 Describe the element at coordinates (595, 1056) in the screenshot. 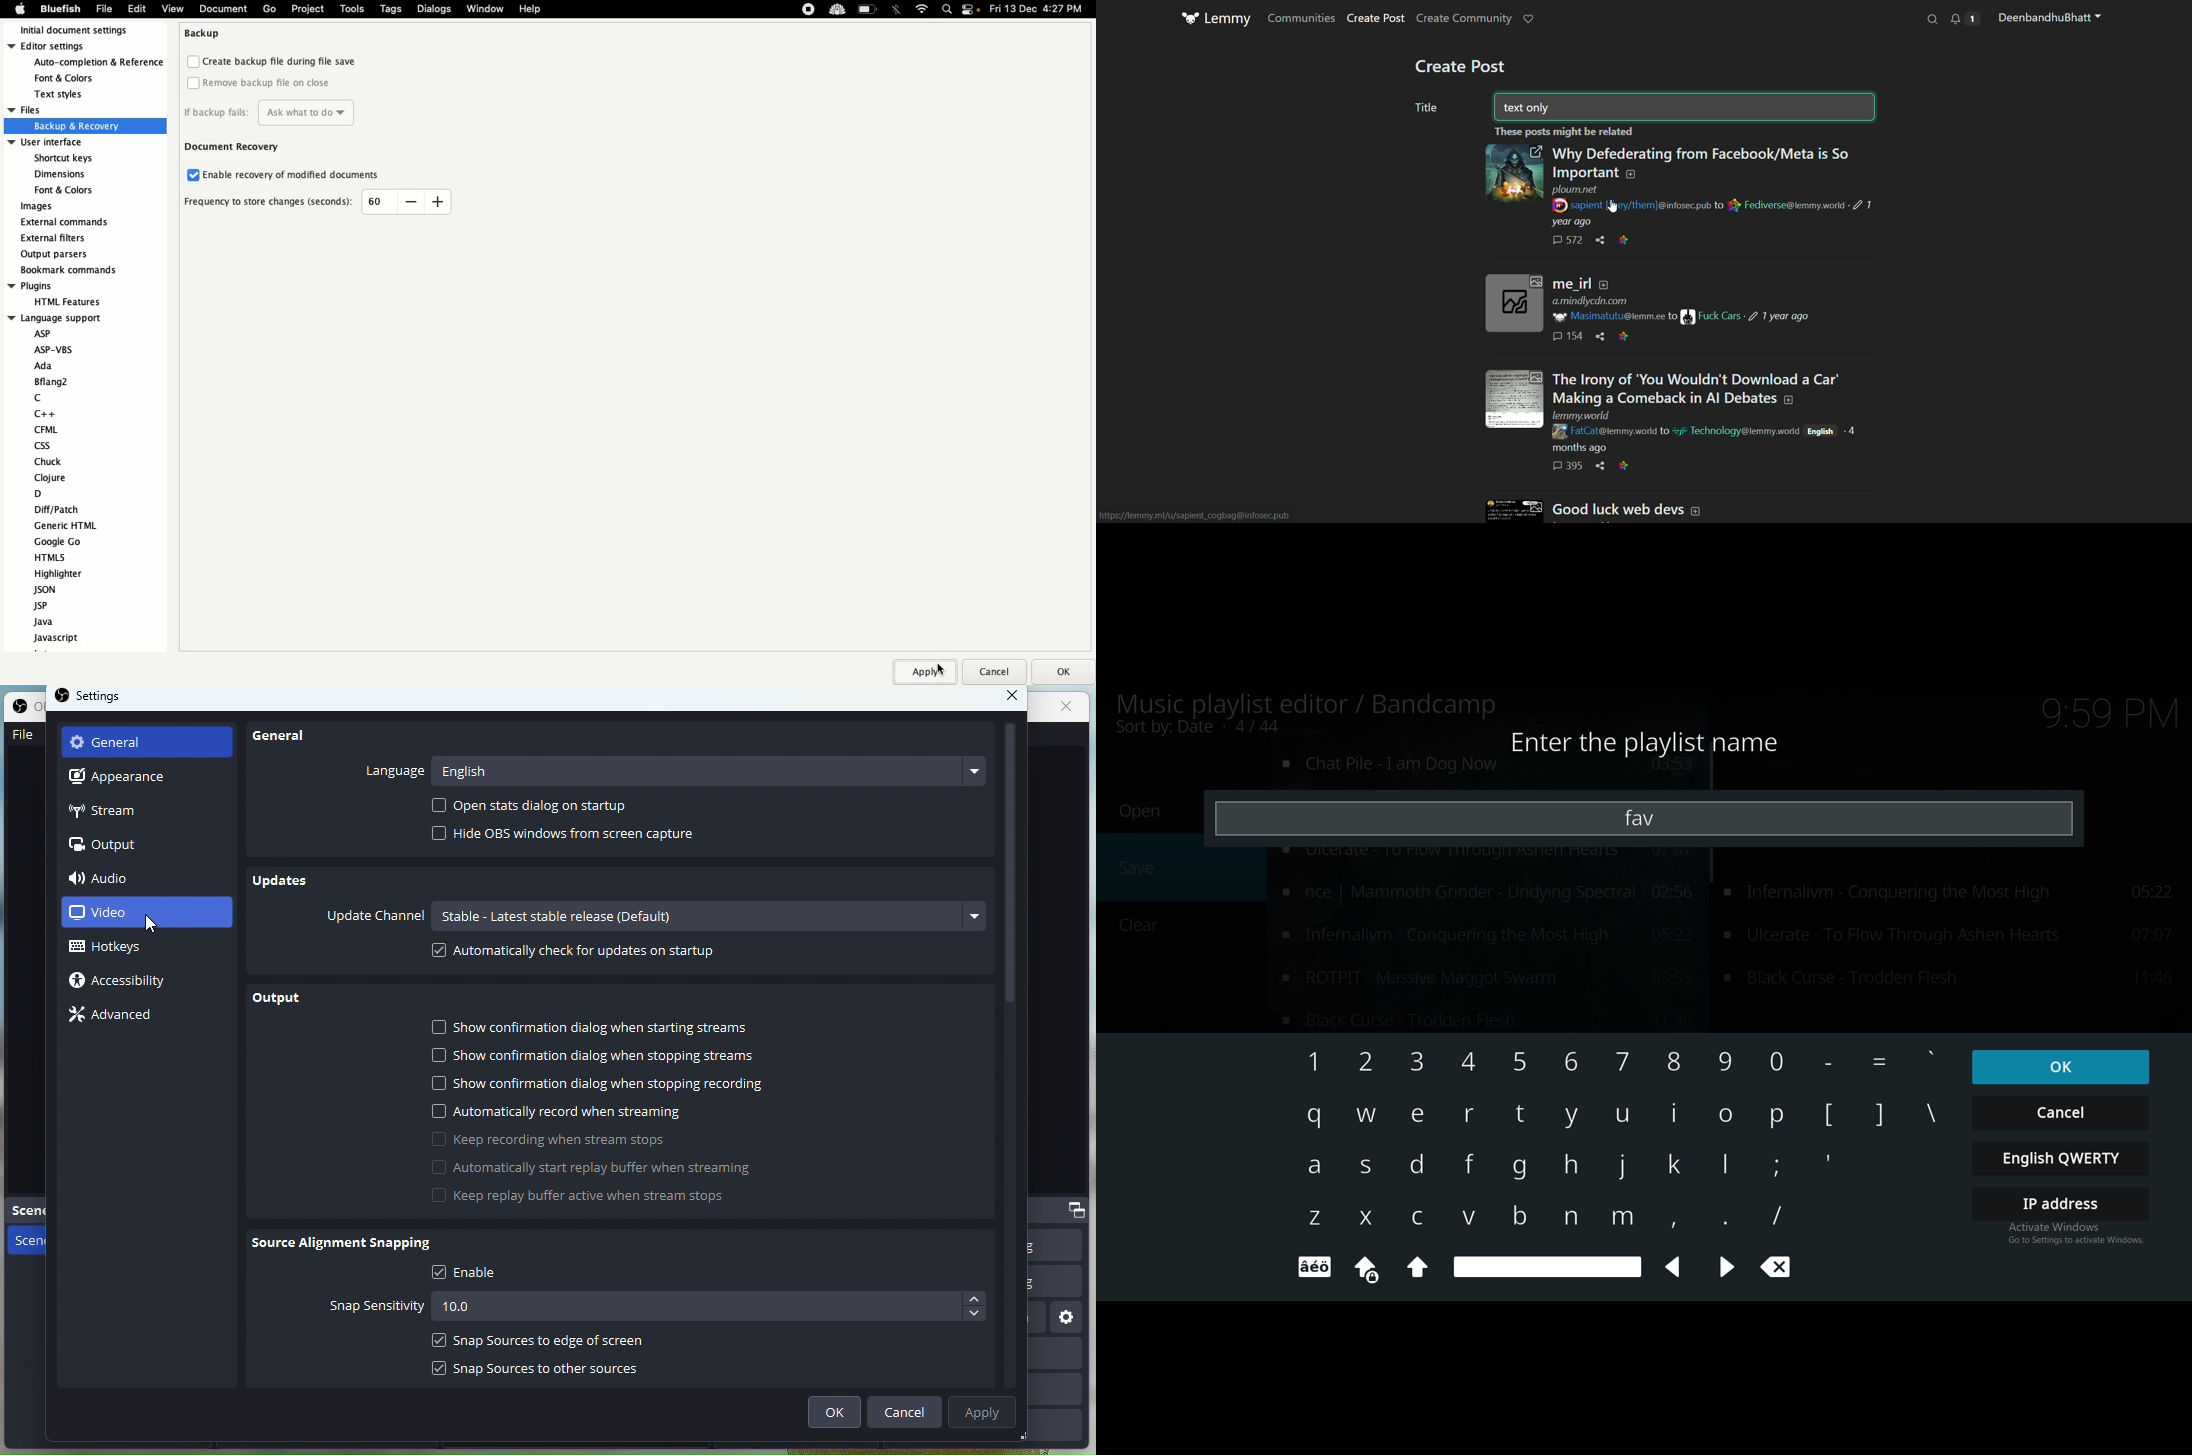

I see `Show confirmation dialog when stopping streams` at that location.